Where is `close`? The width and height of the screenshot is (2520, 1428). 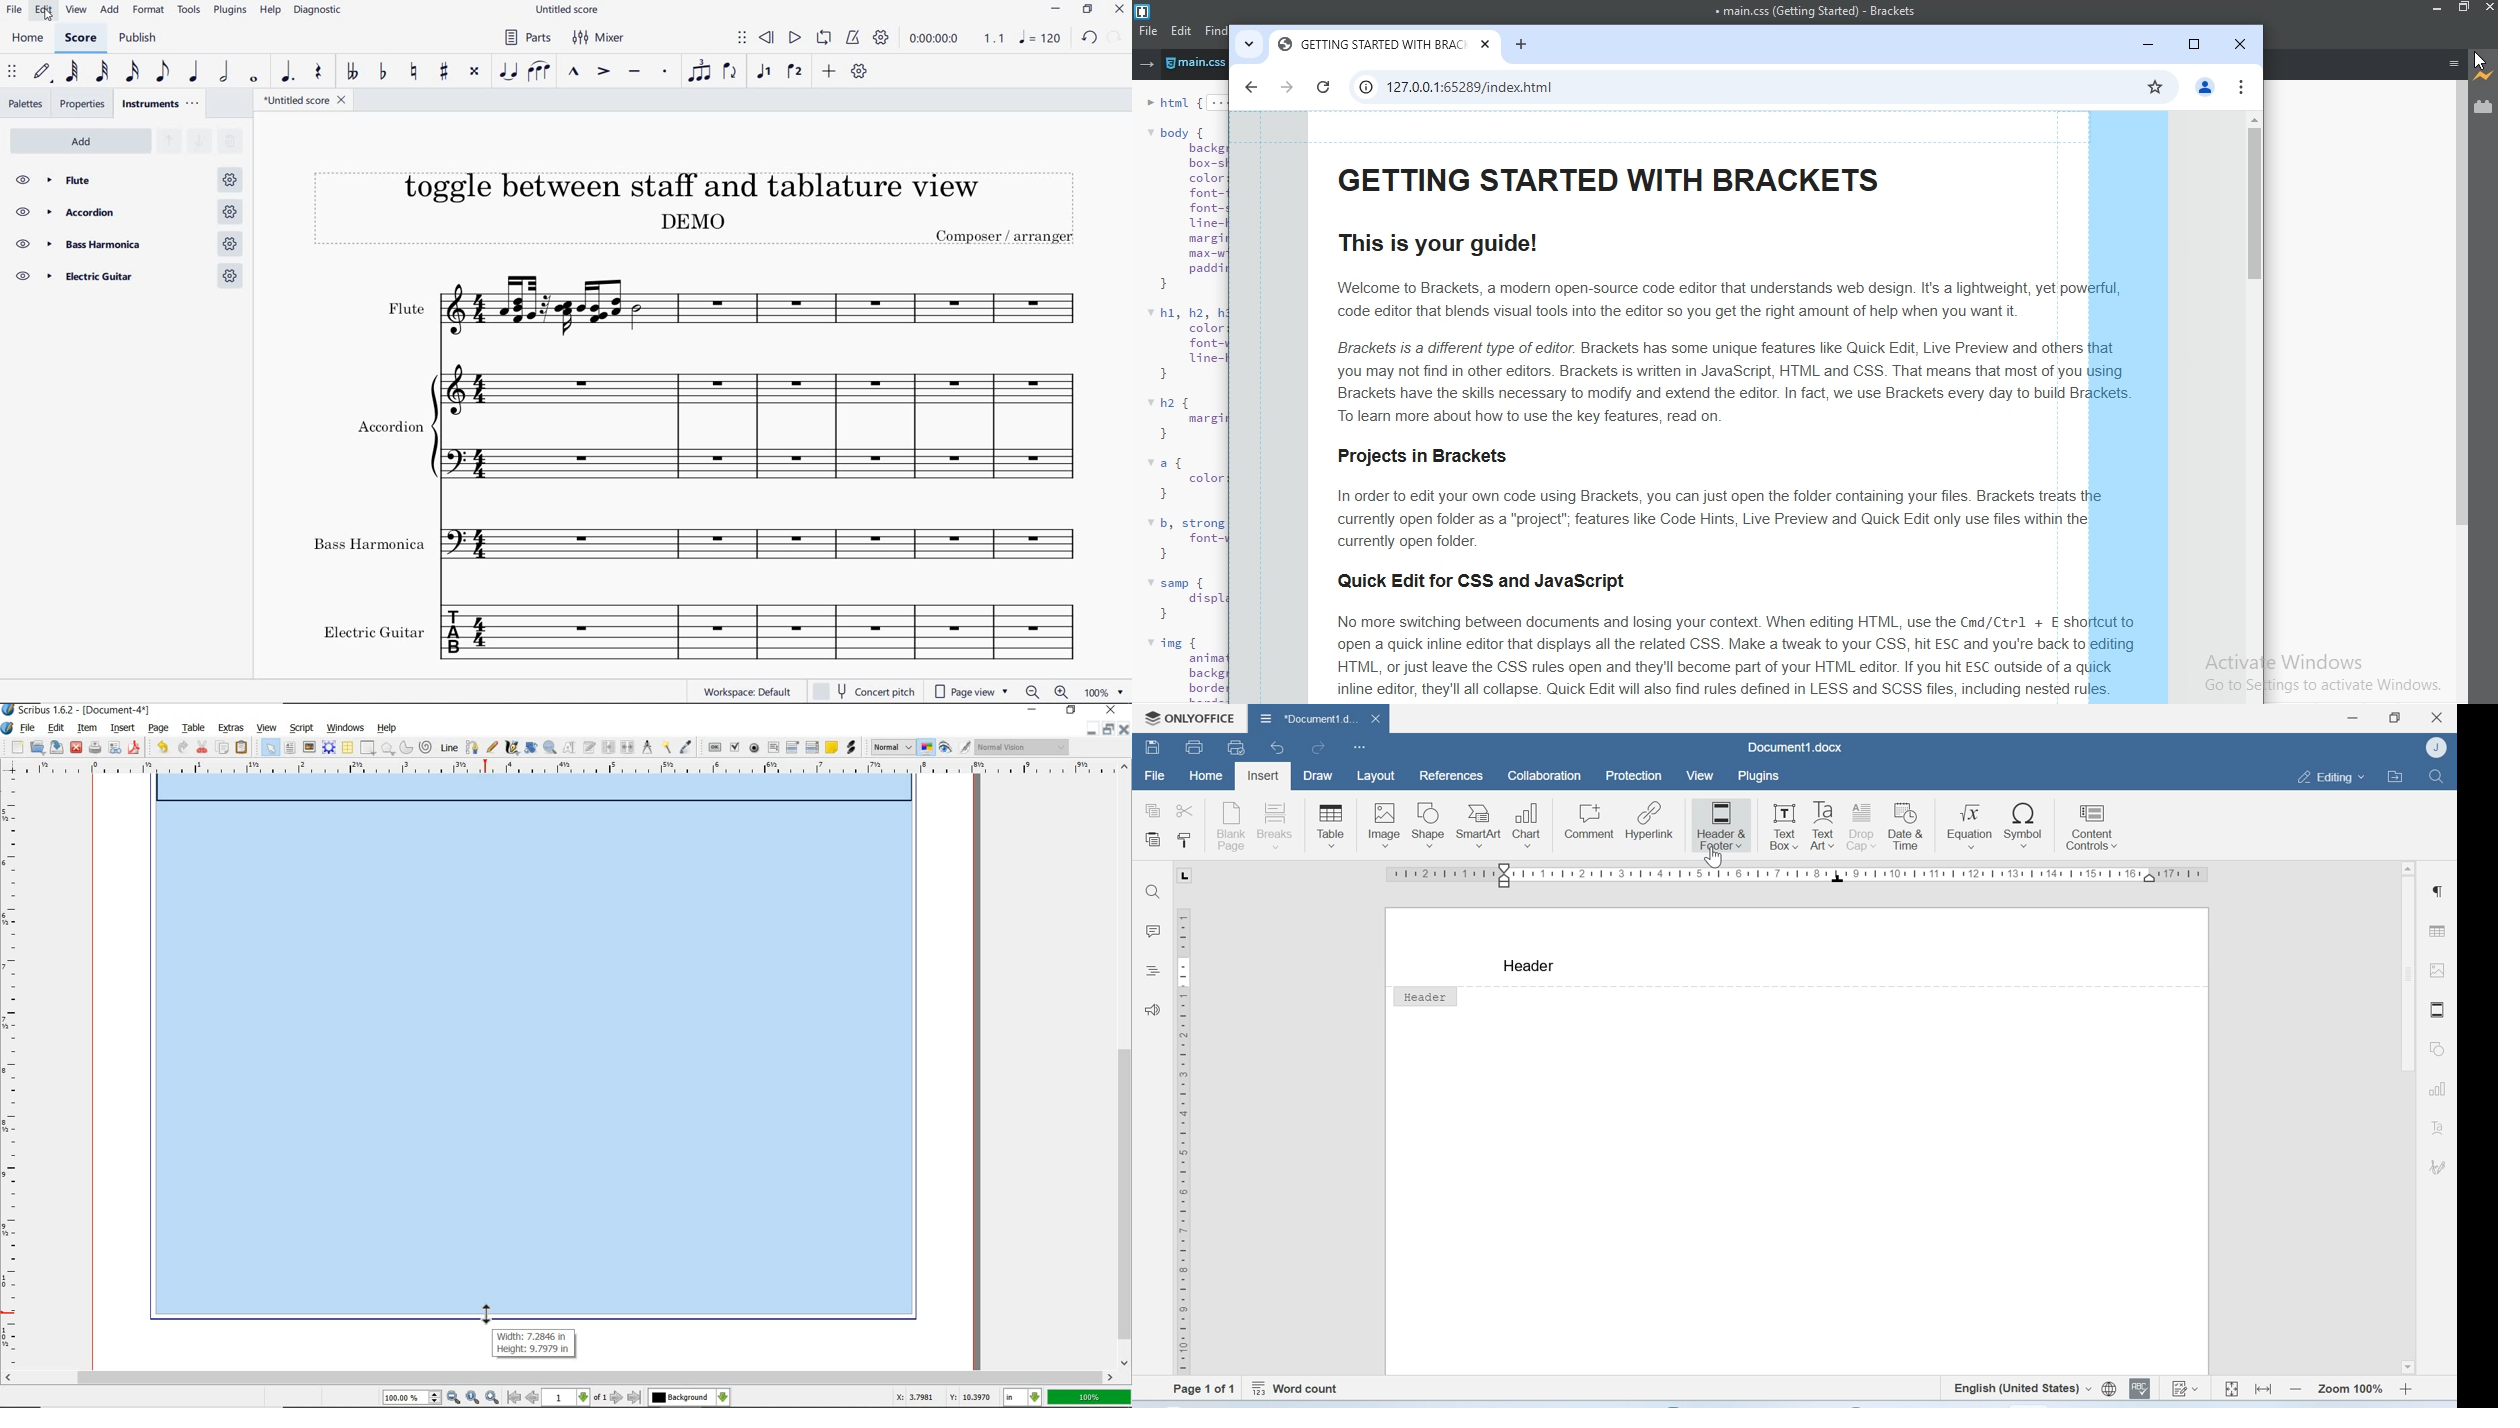
close is located at coordinates (1111, 711).